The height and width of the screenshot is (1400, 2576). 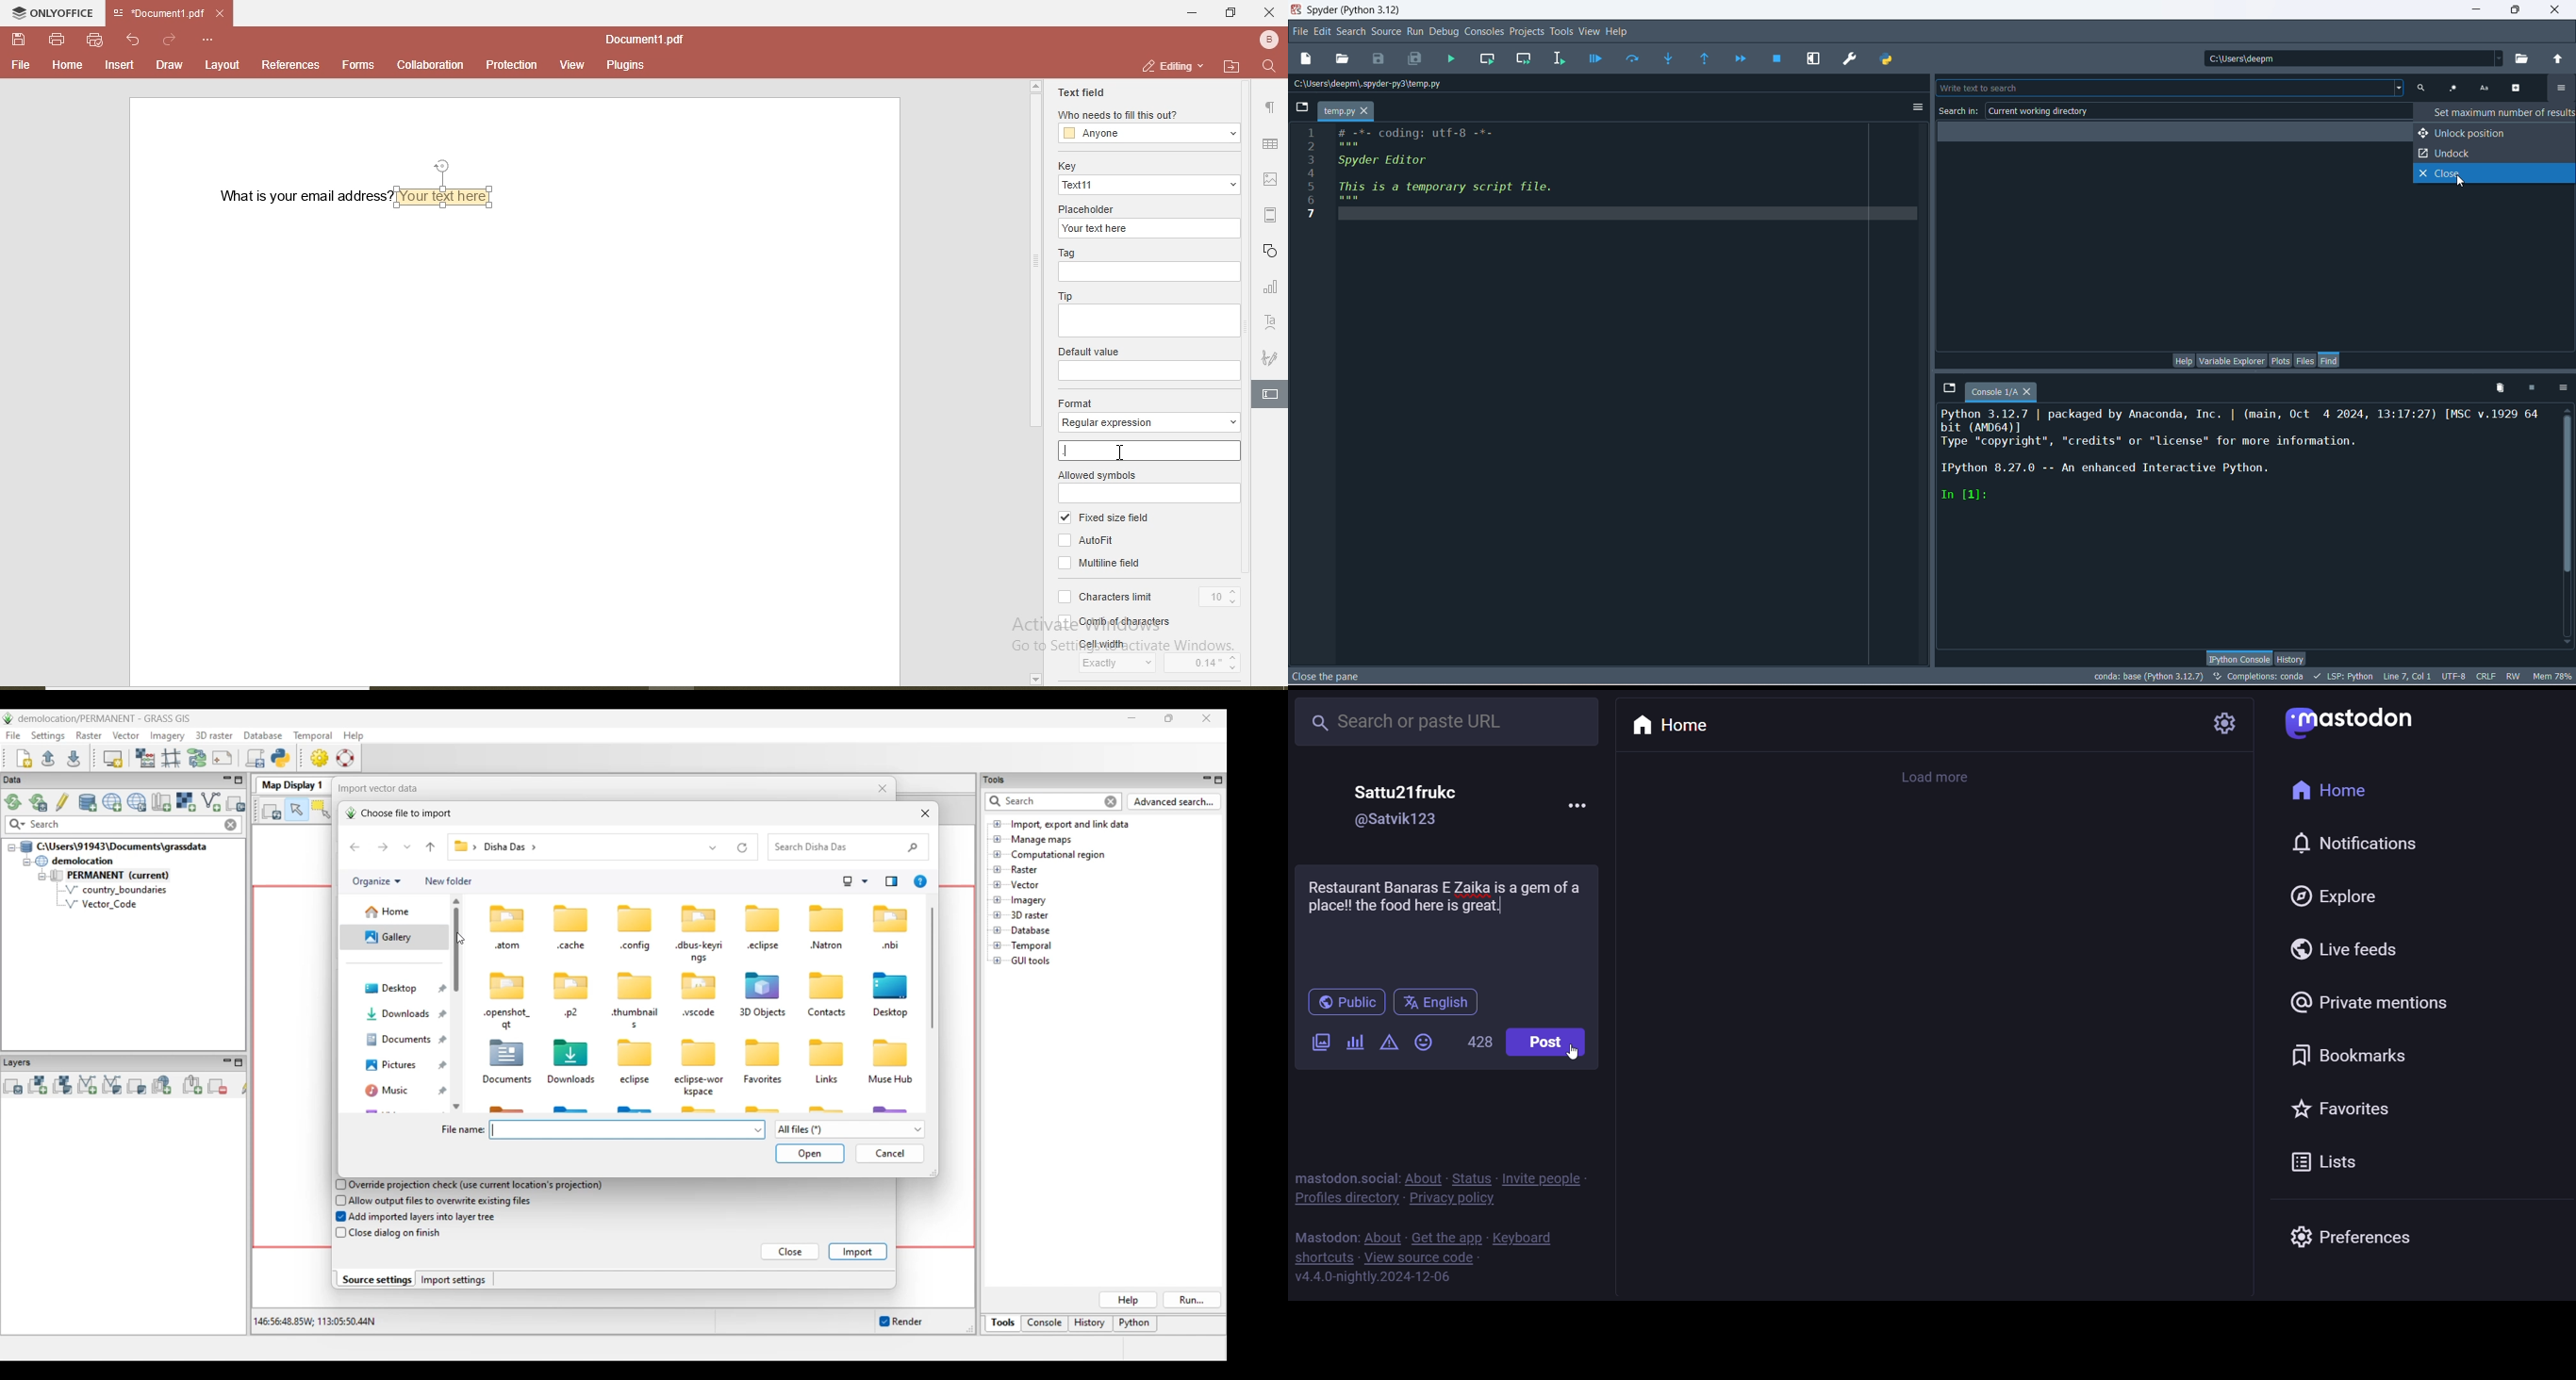 What do you see at coordinates (1347, 111) in the screenshot?
I see `temp.py` at bounding box center [1347, 111].